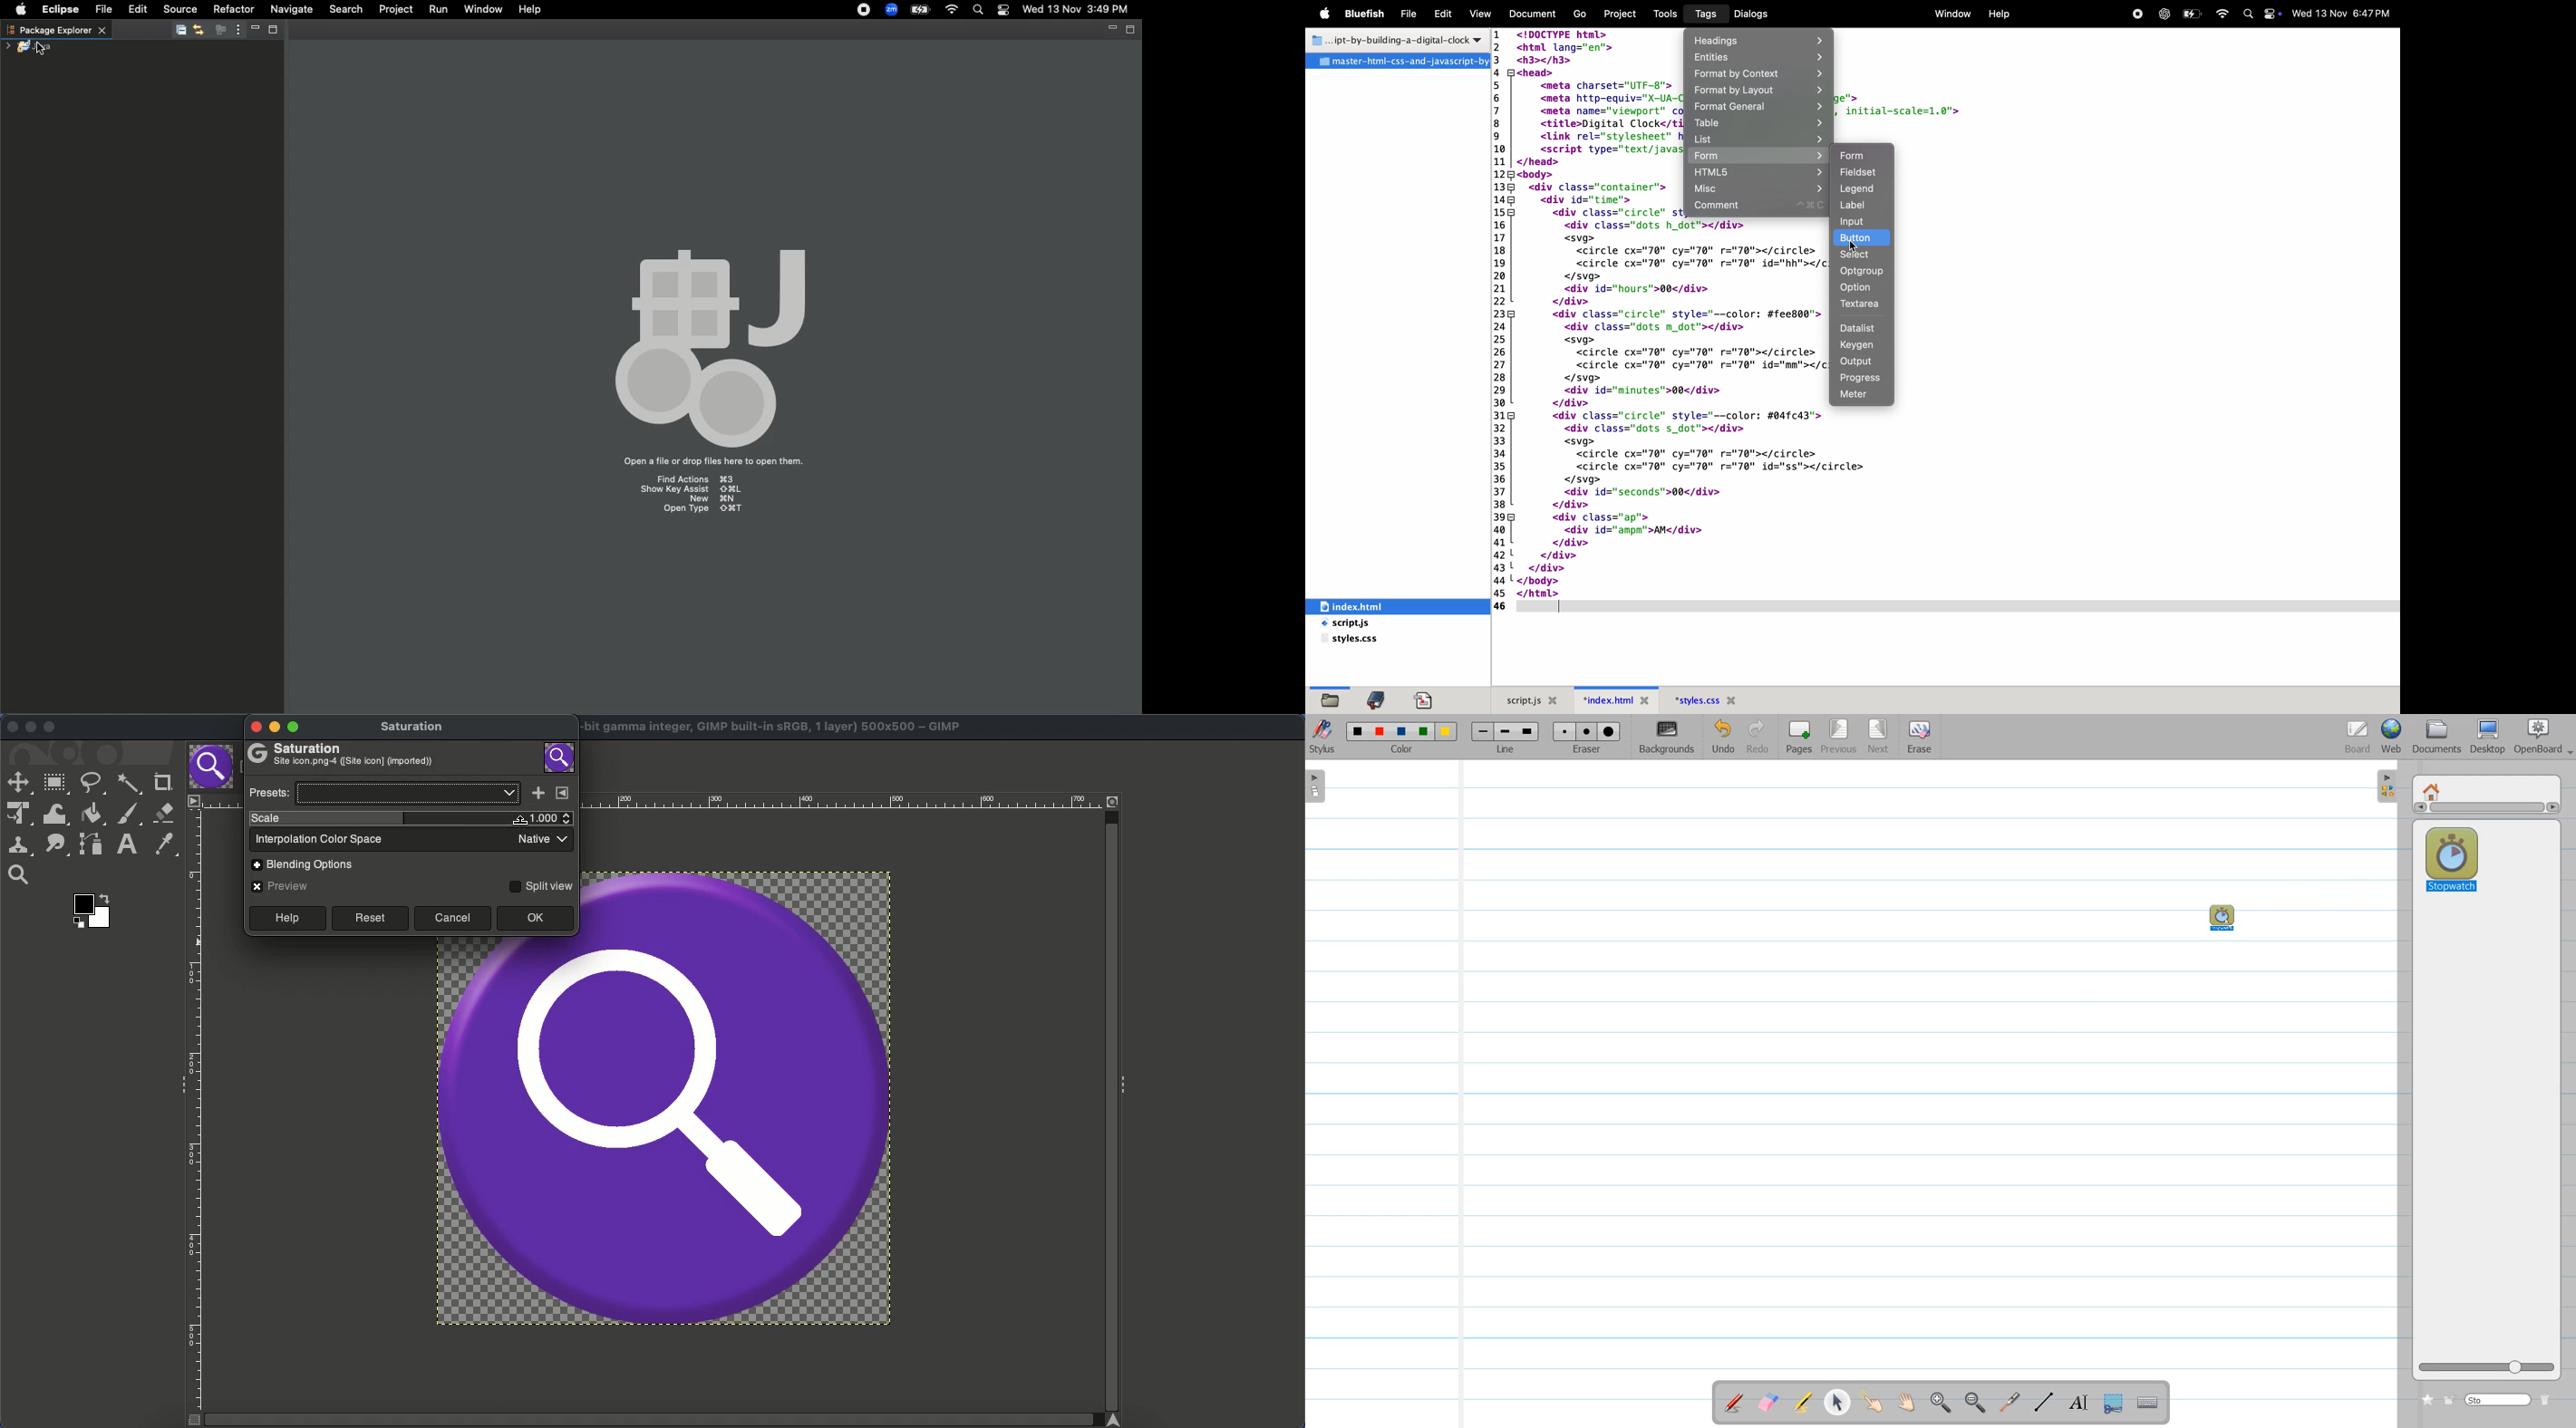 This screenshot has width=2576, height=1428. I want to click on Form, so click(1861, 155).